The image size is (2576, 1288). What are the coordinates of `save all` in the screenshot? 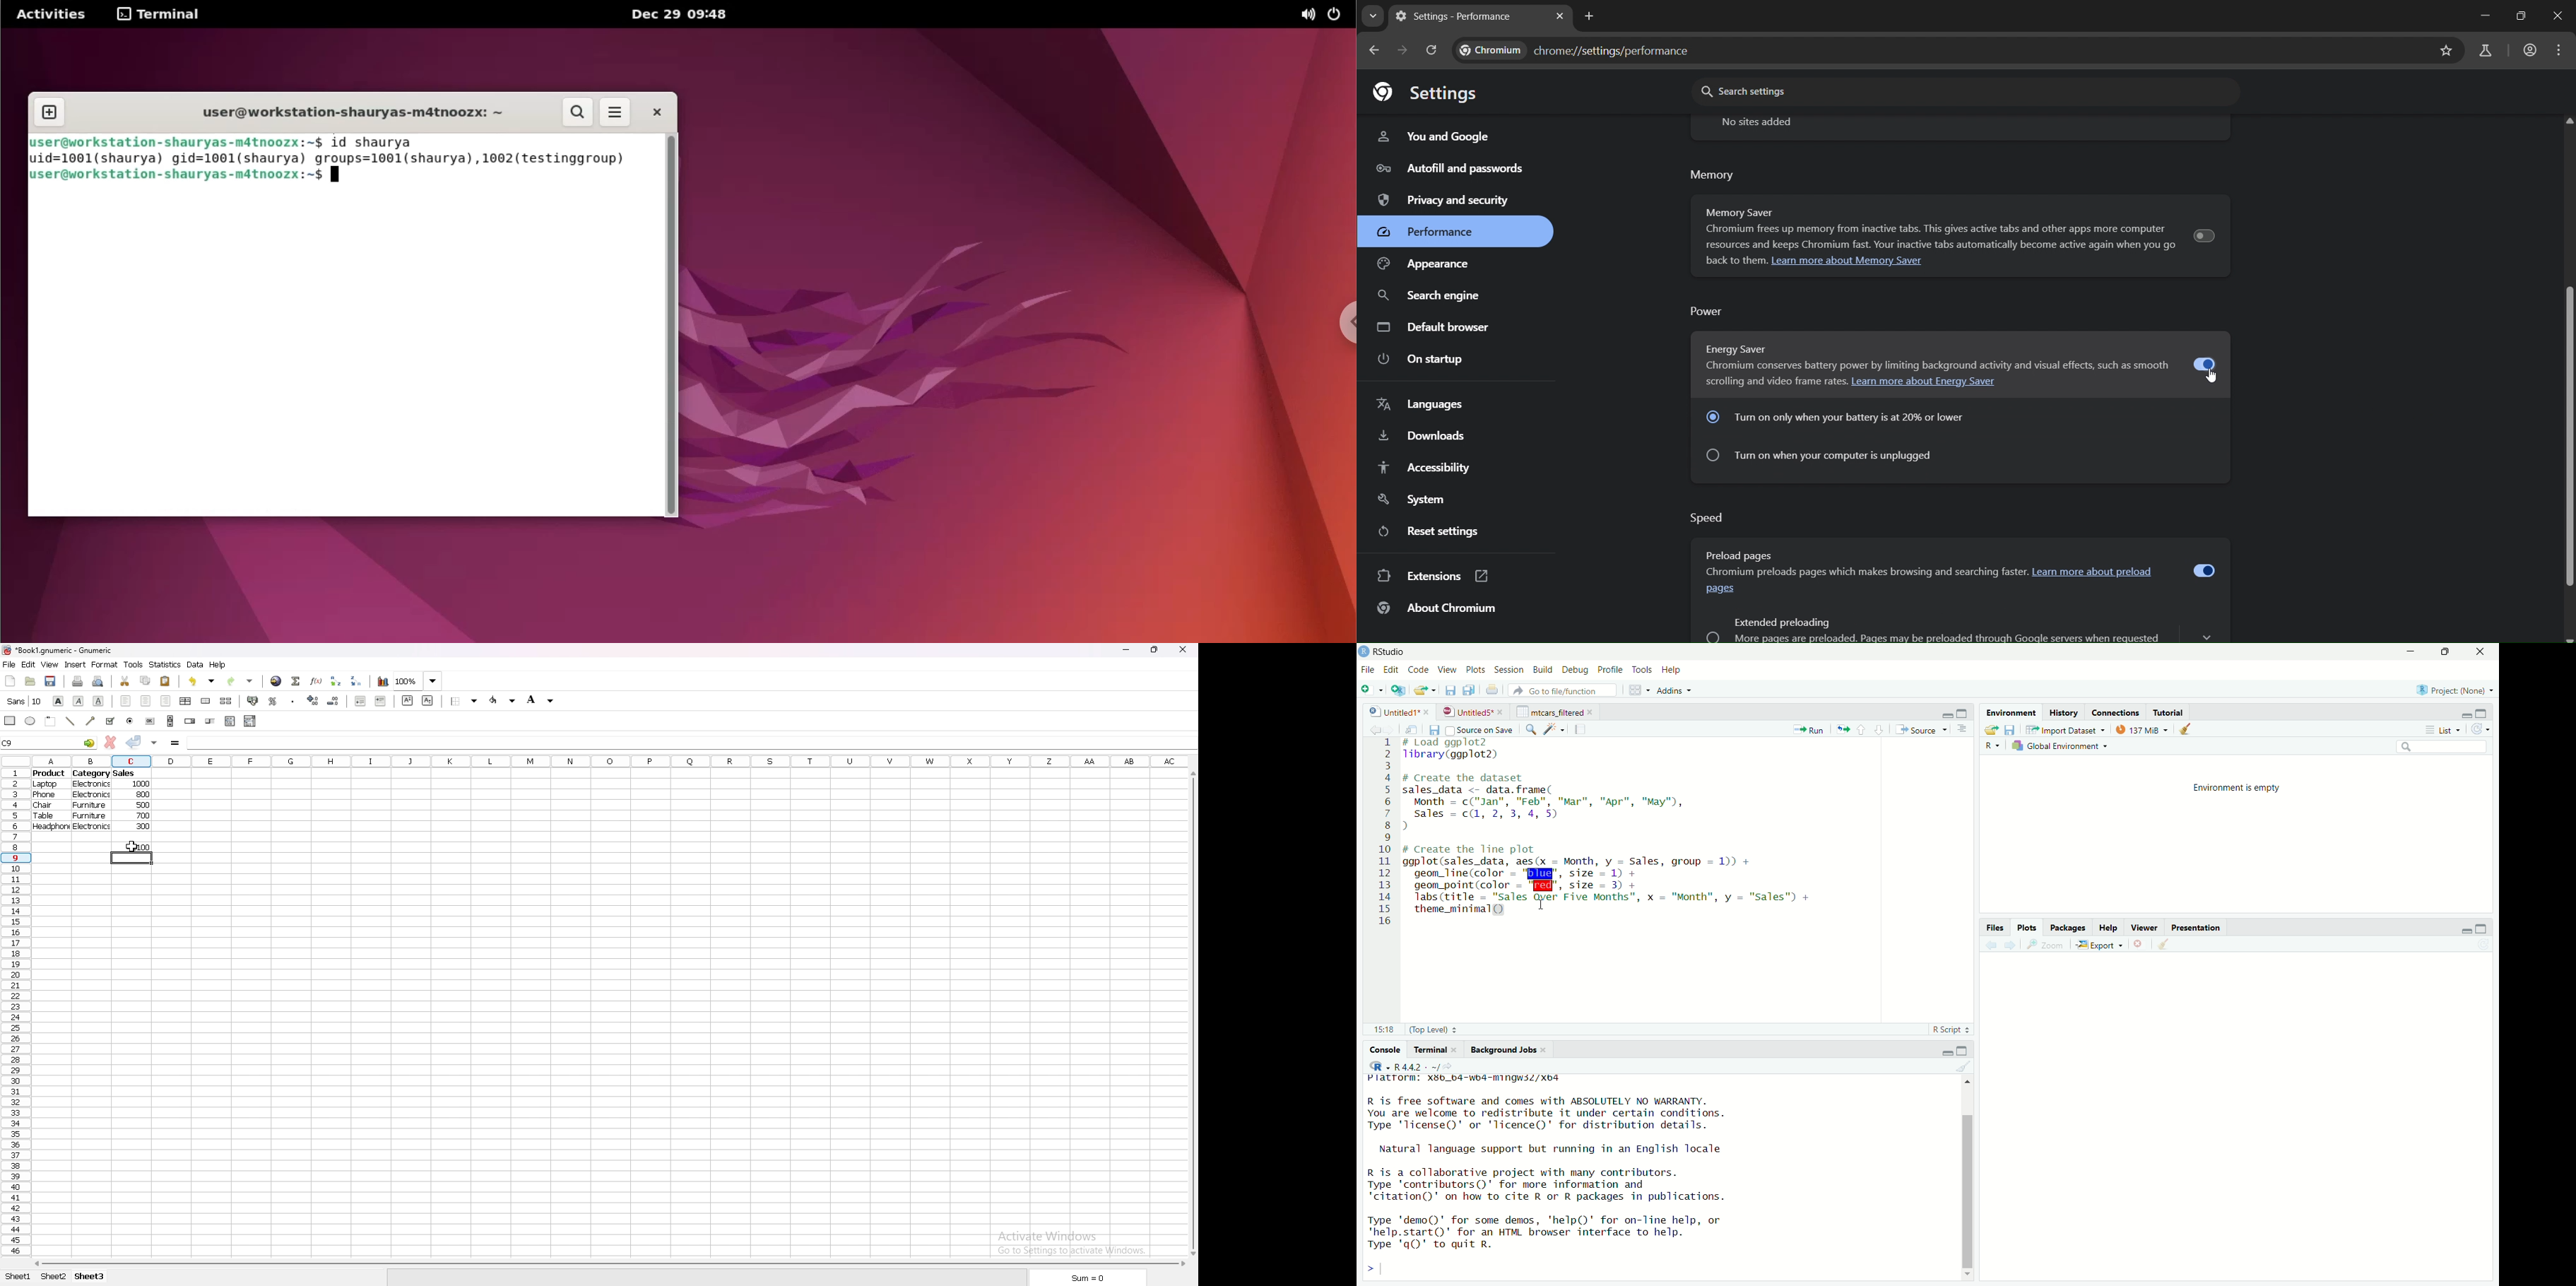 It's located at (1469, 690).